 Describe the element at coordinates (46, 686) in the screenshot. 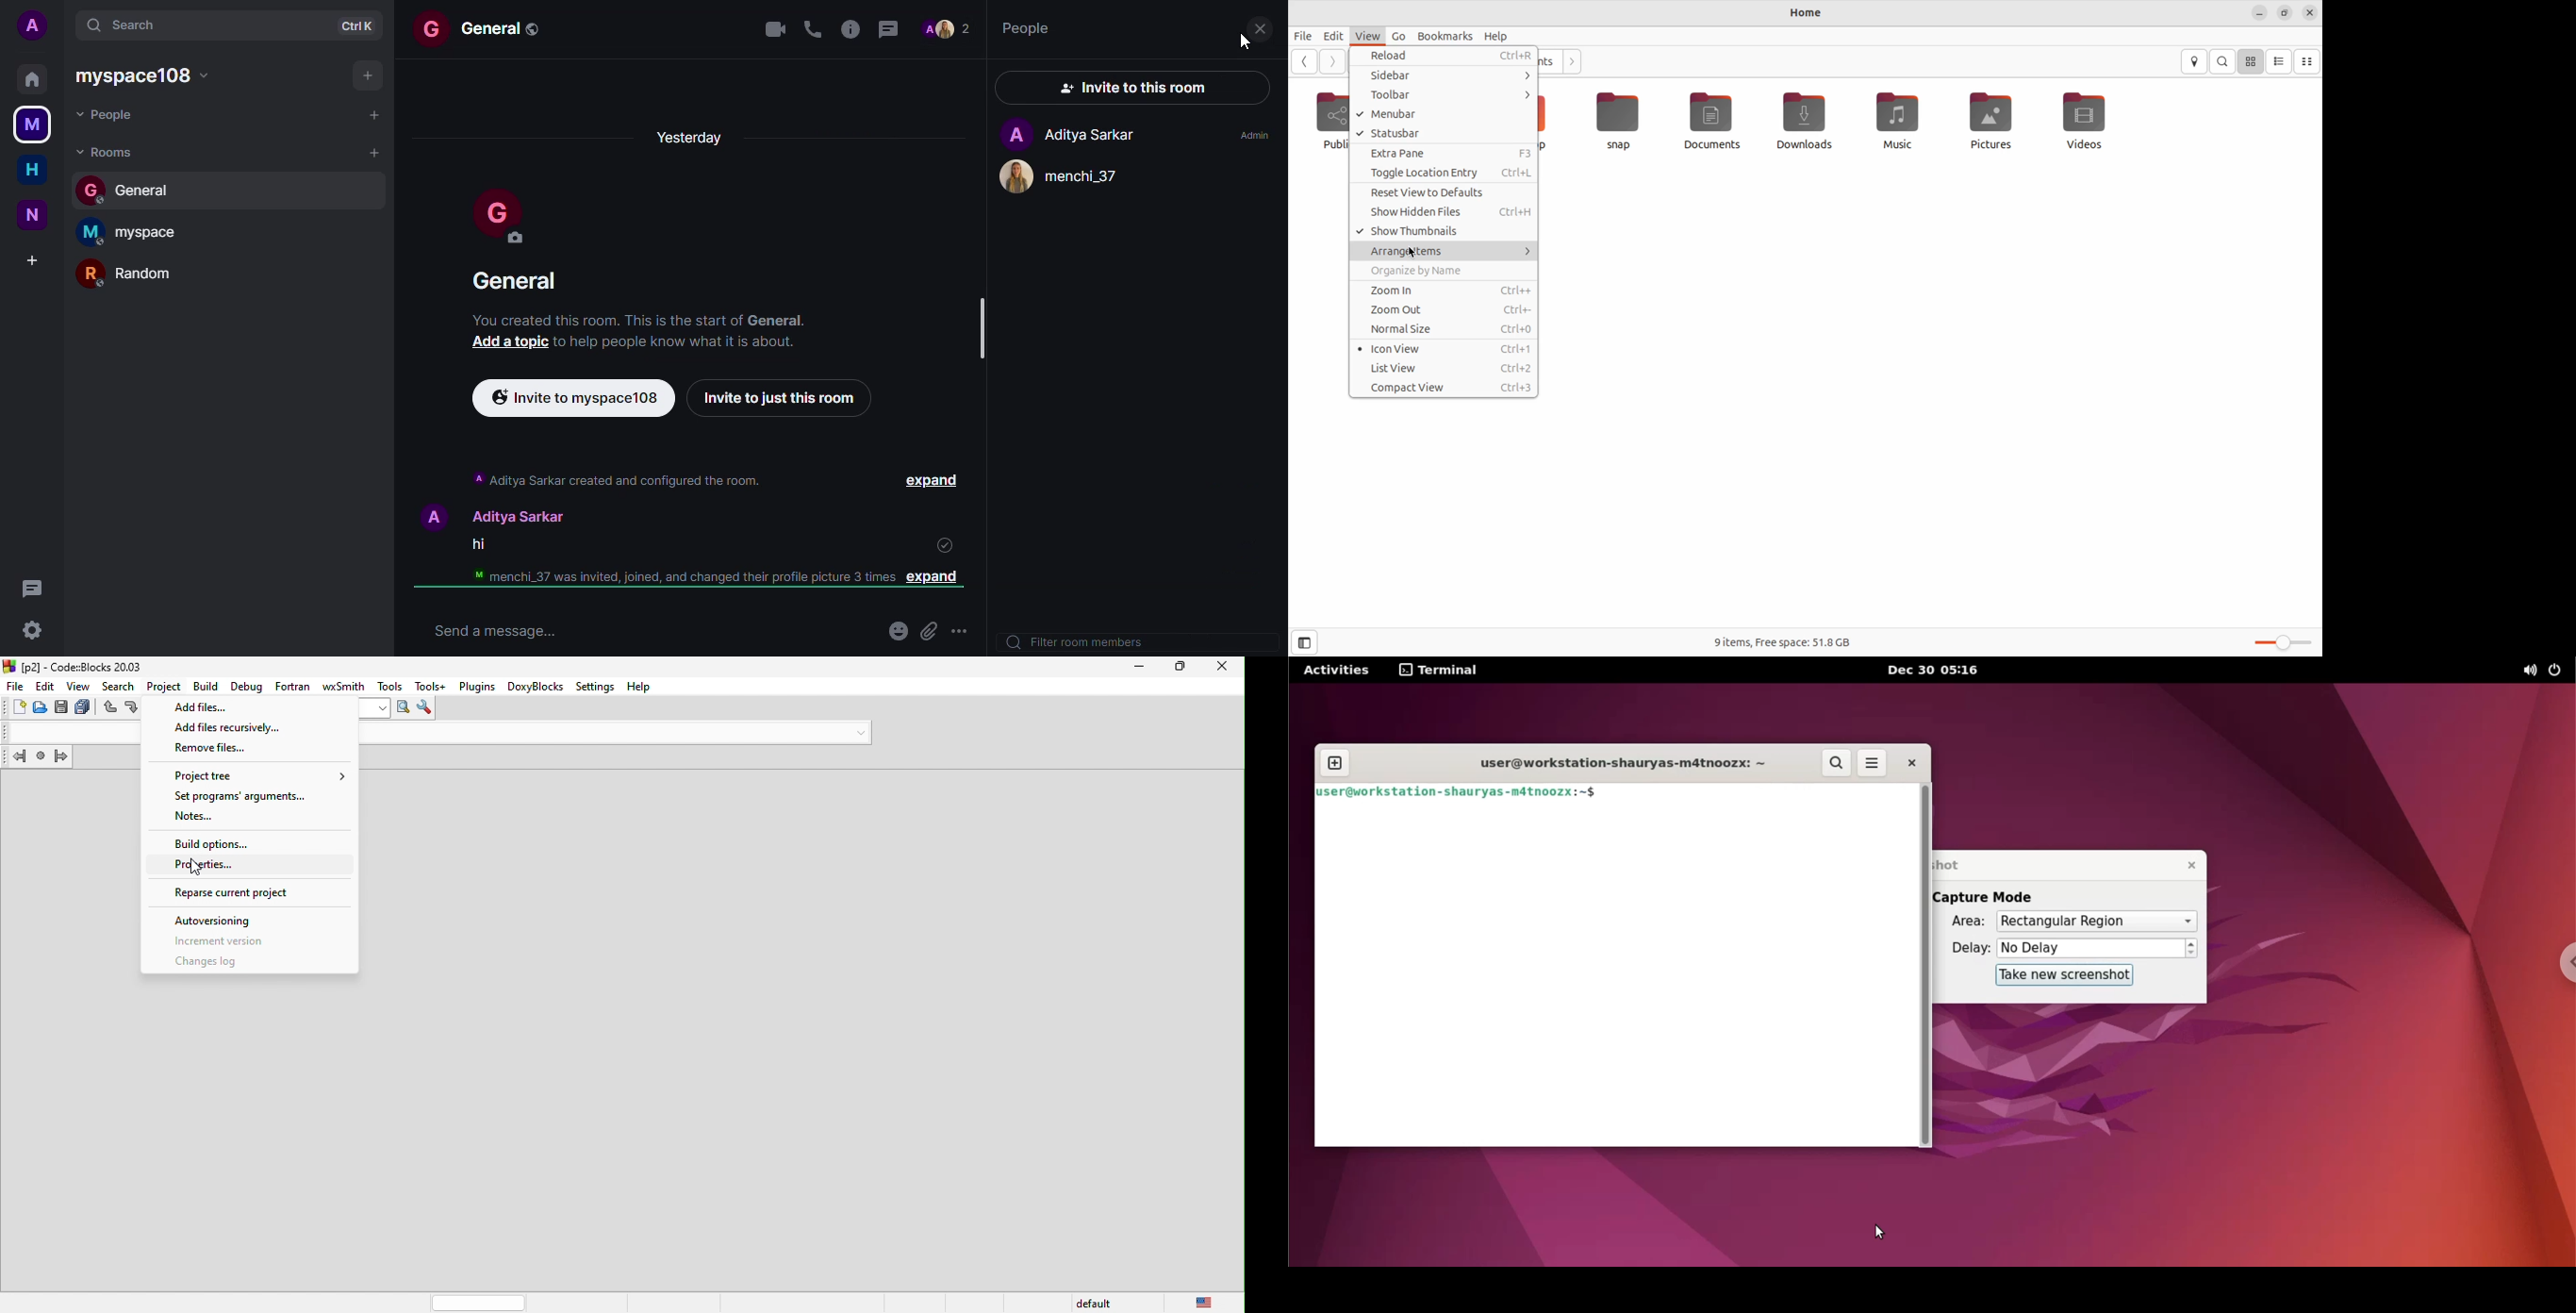

I see `edit` at that location.